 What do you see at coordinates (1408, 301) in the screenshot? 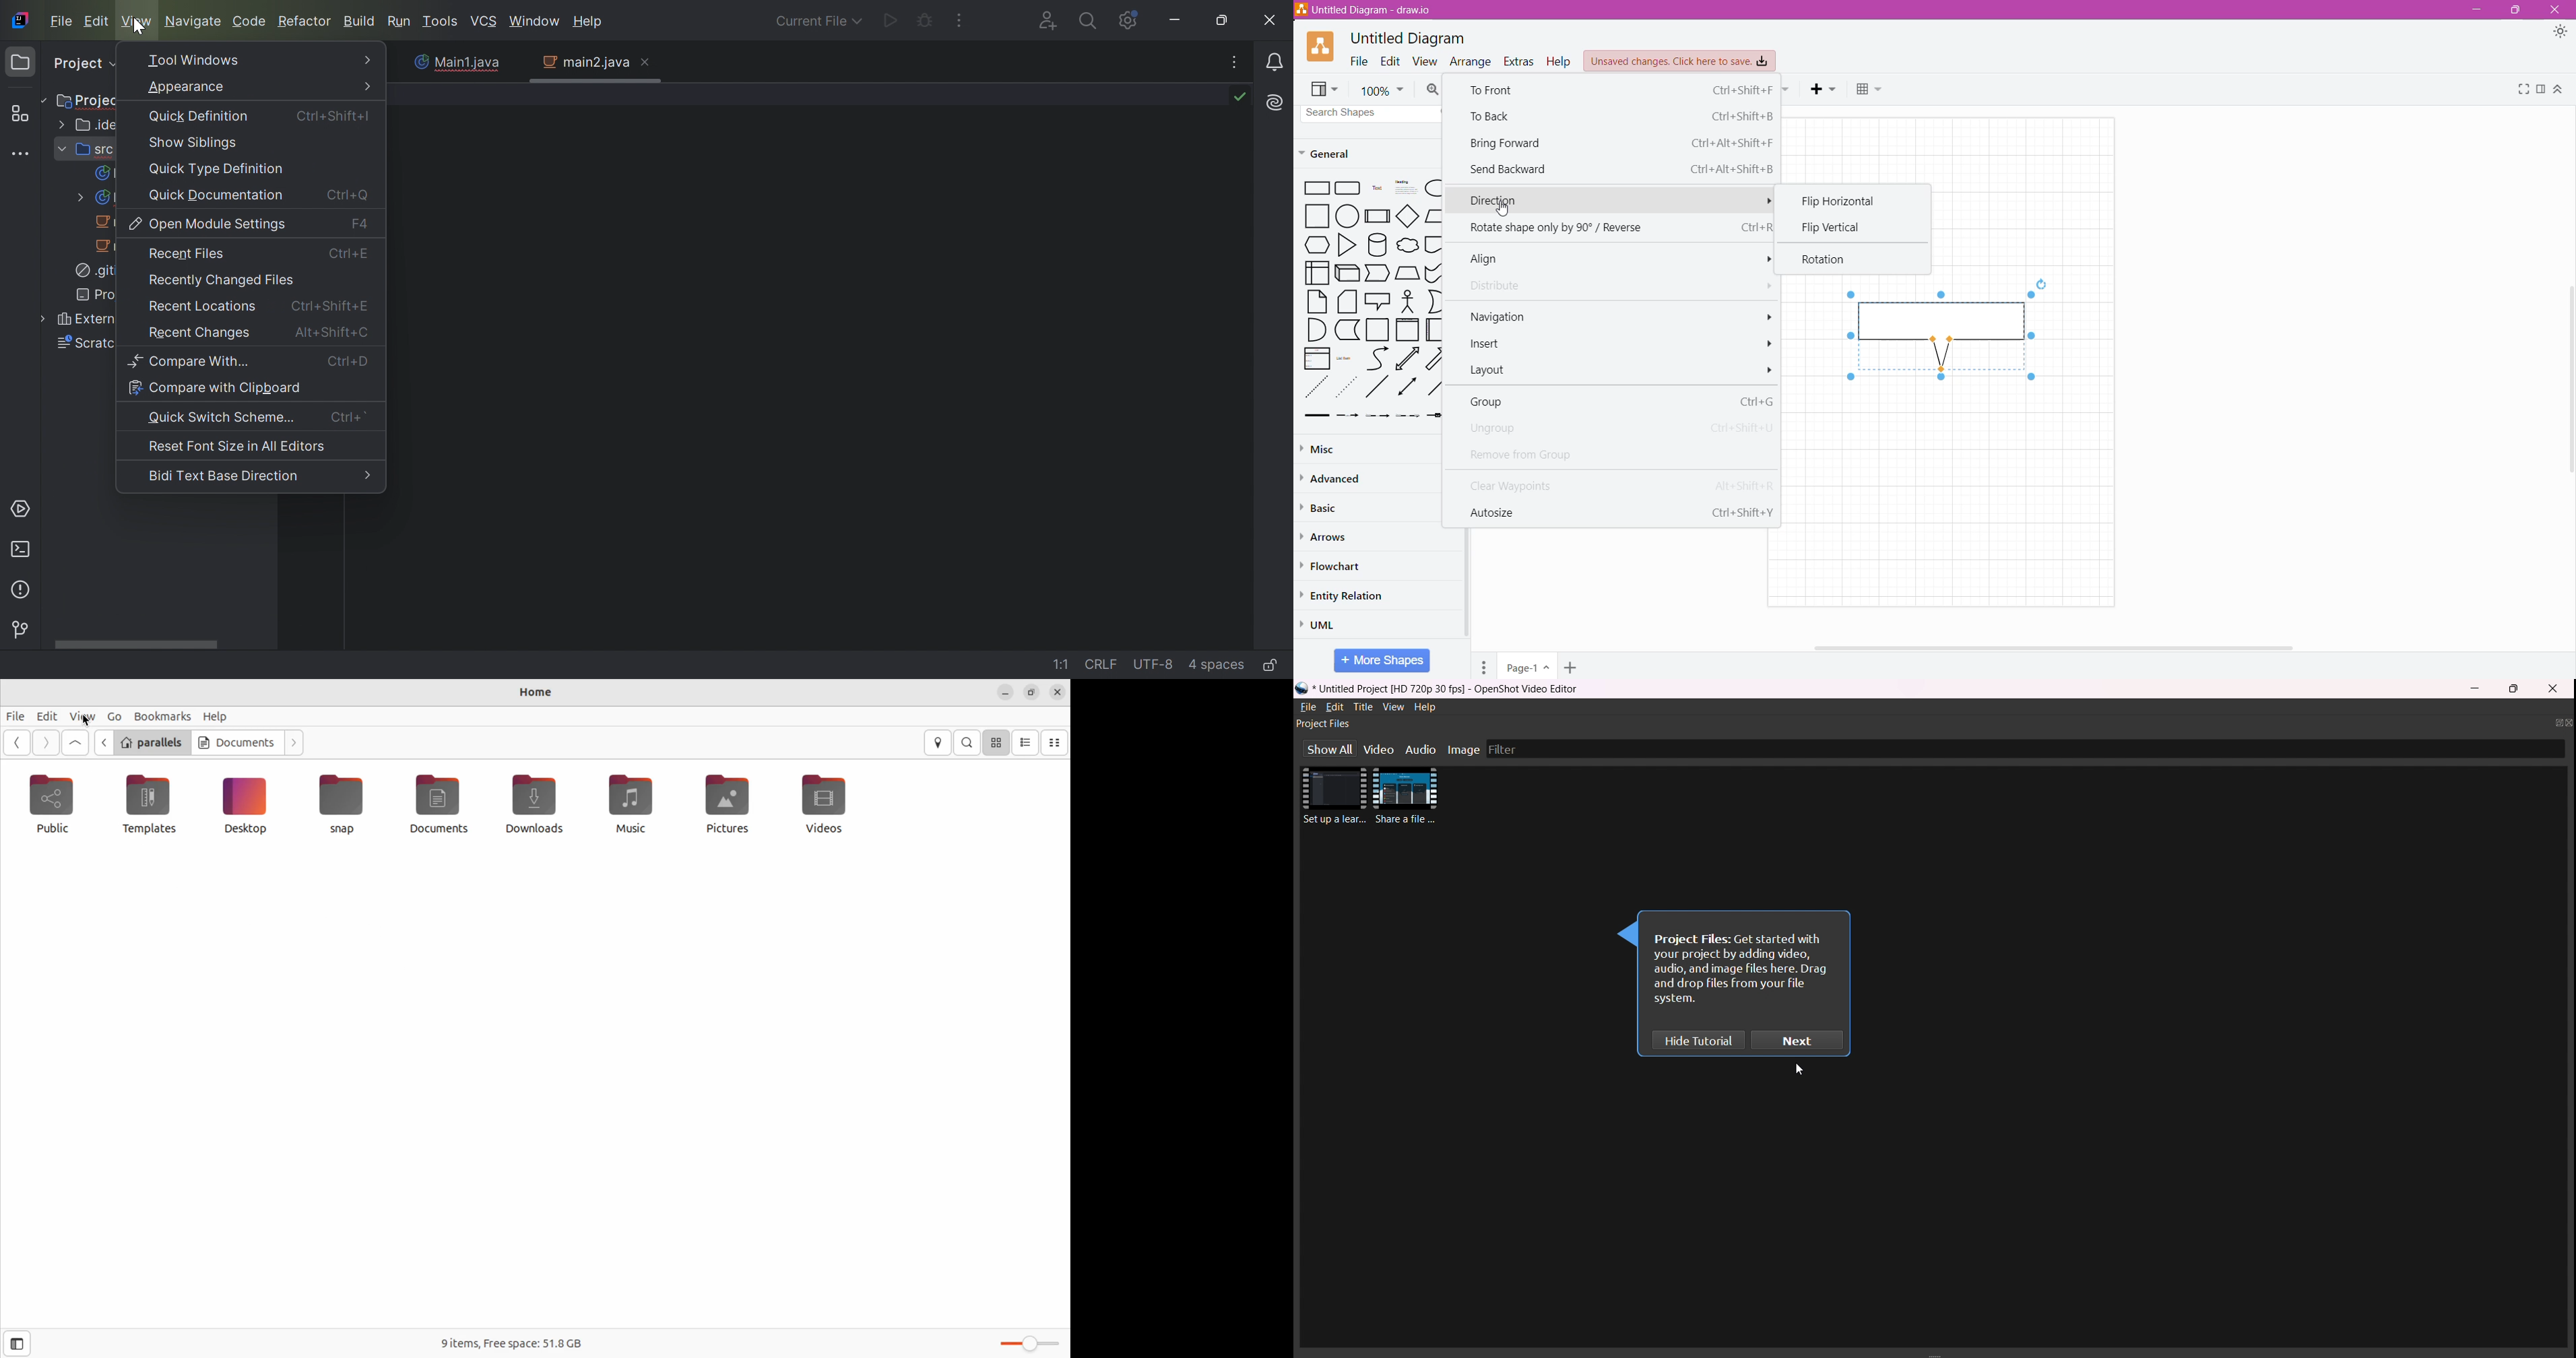
I see `Stick Figure` at bounding box center [1408, 301].